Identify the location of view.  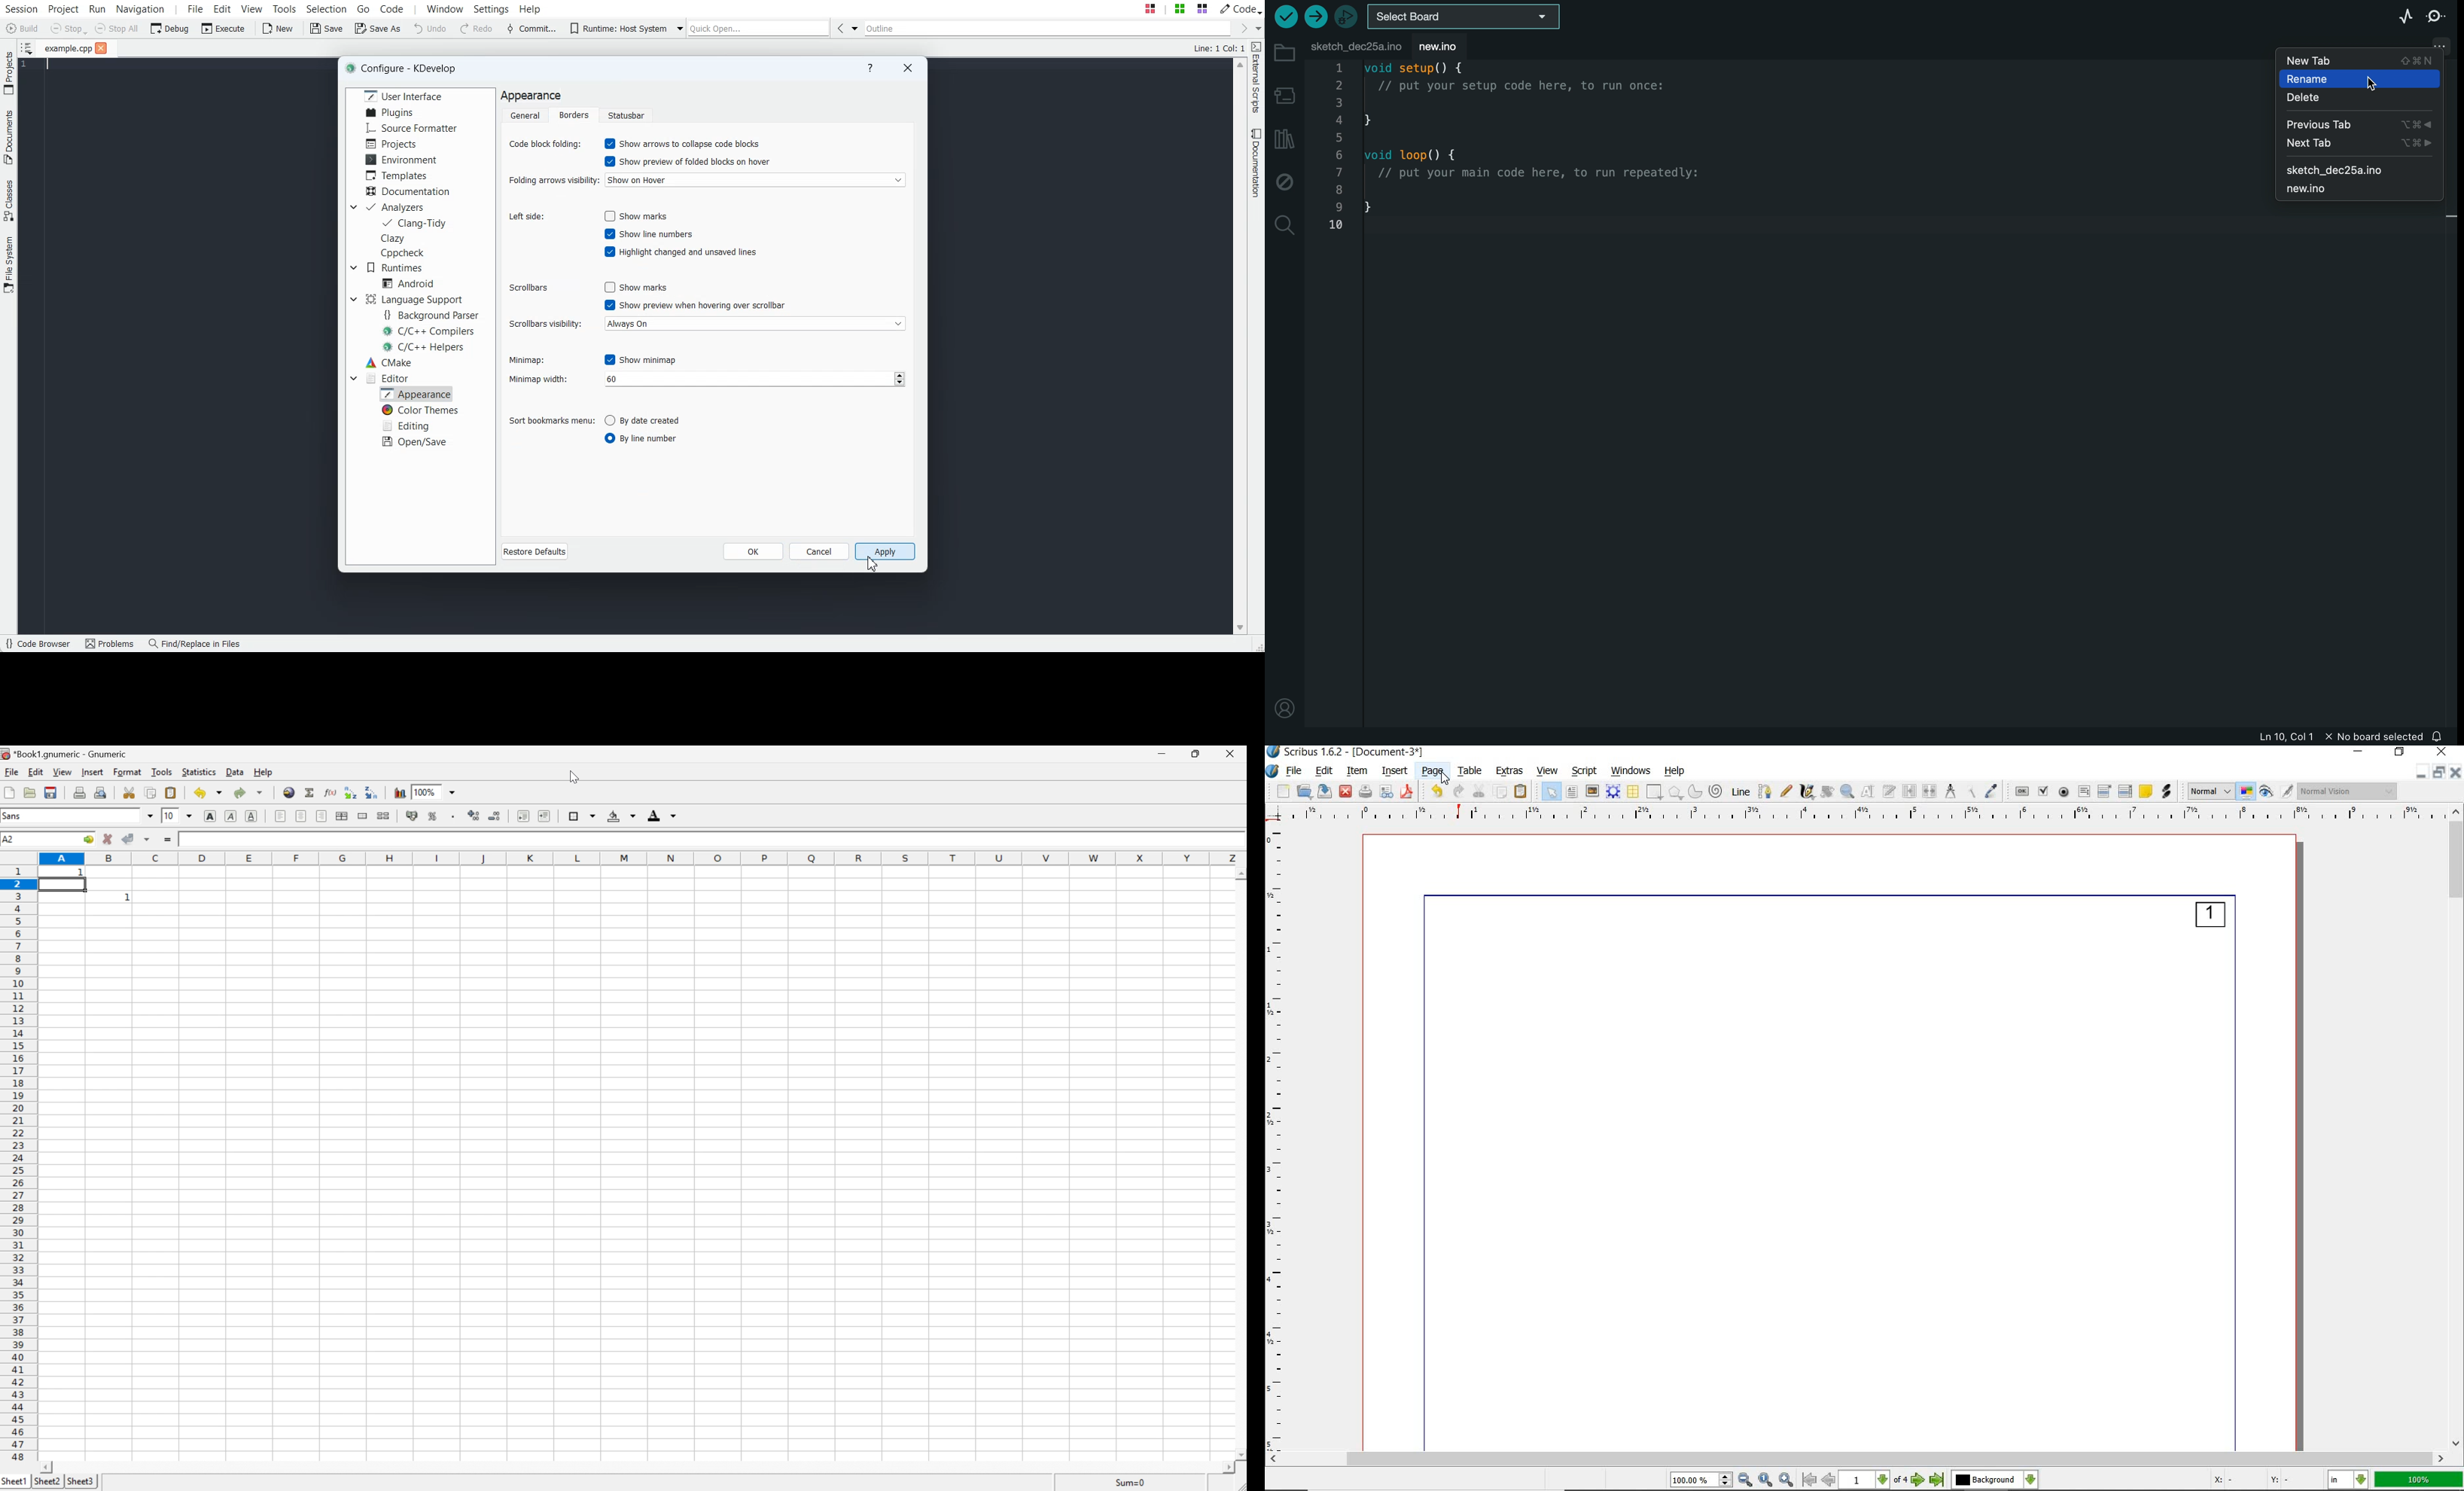
(62, 772).